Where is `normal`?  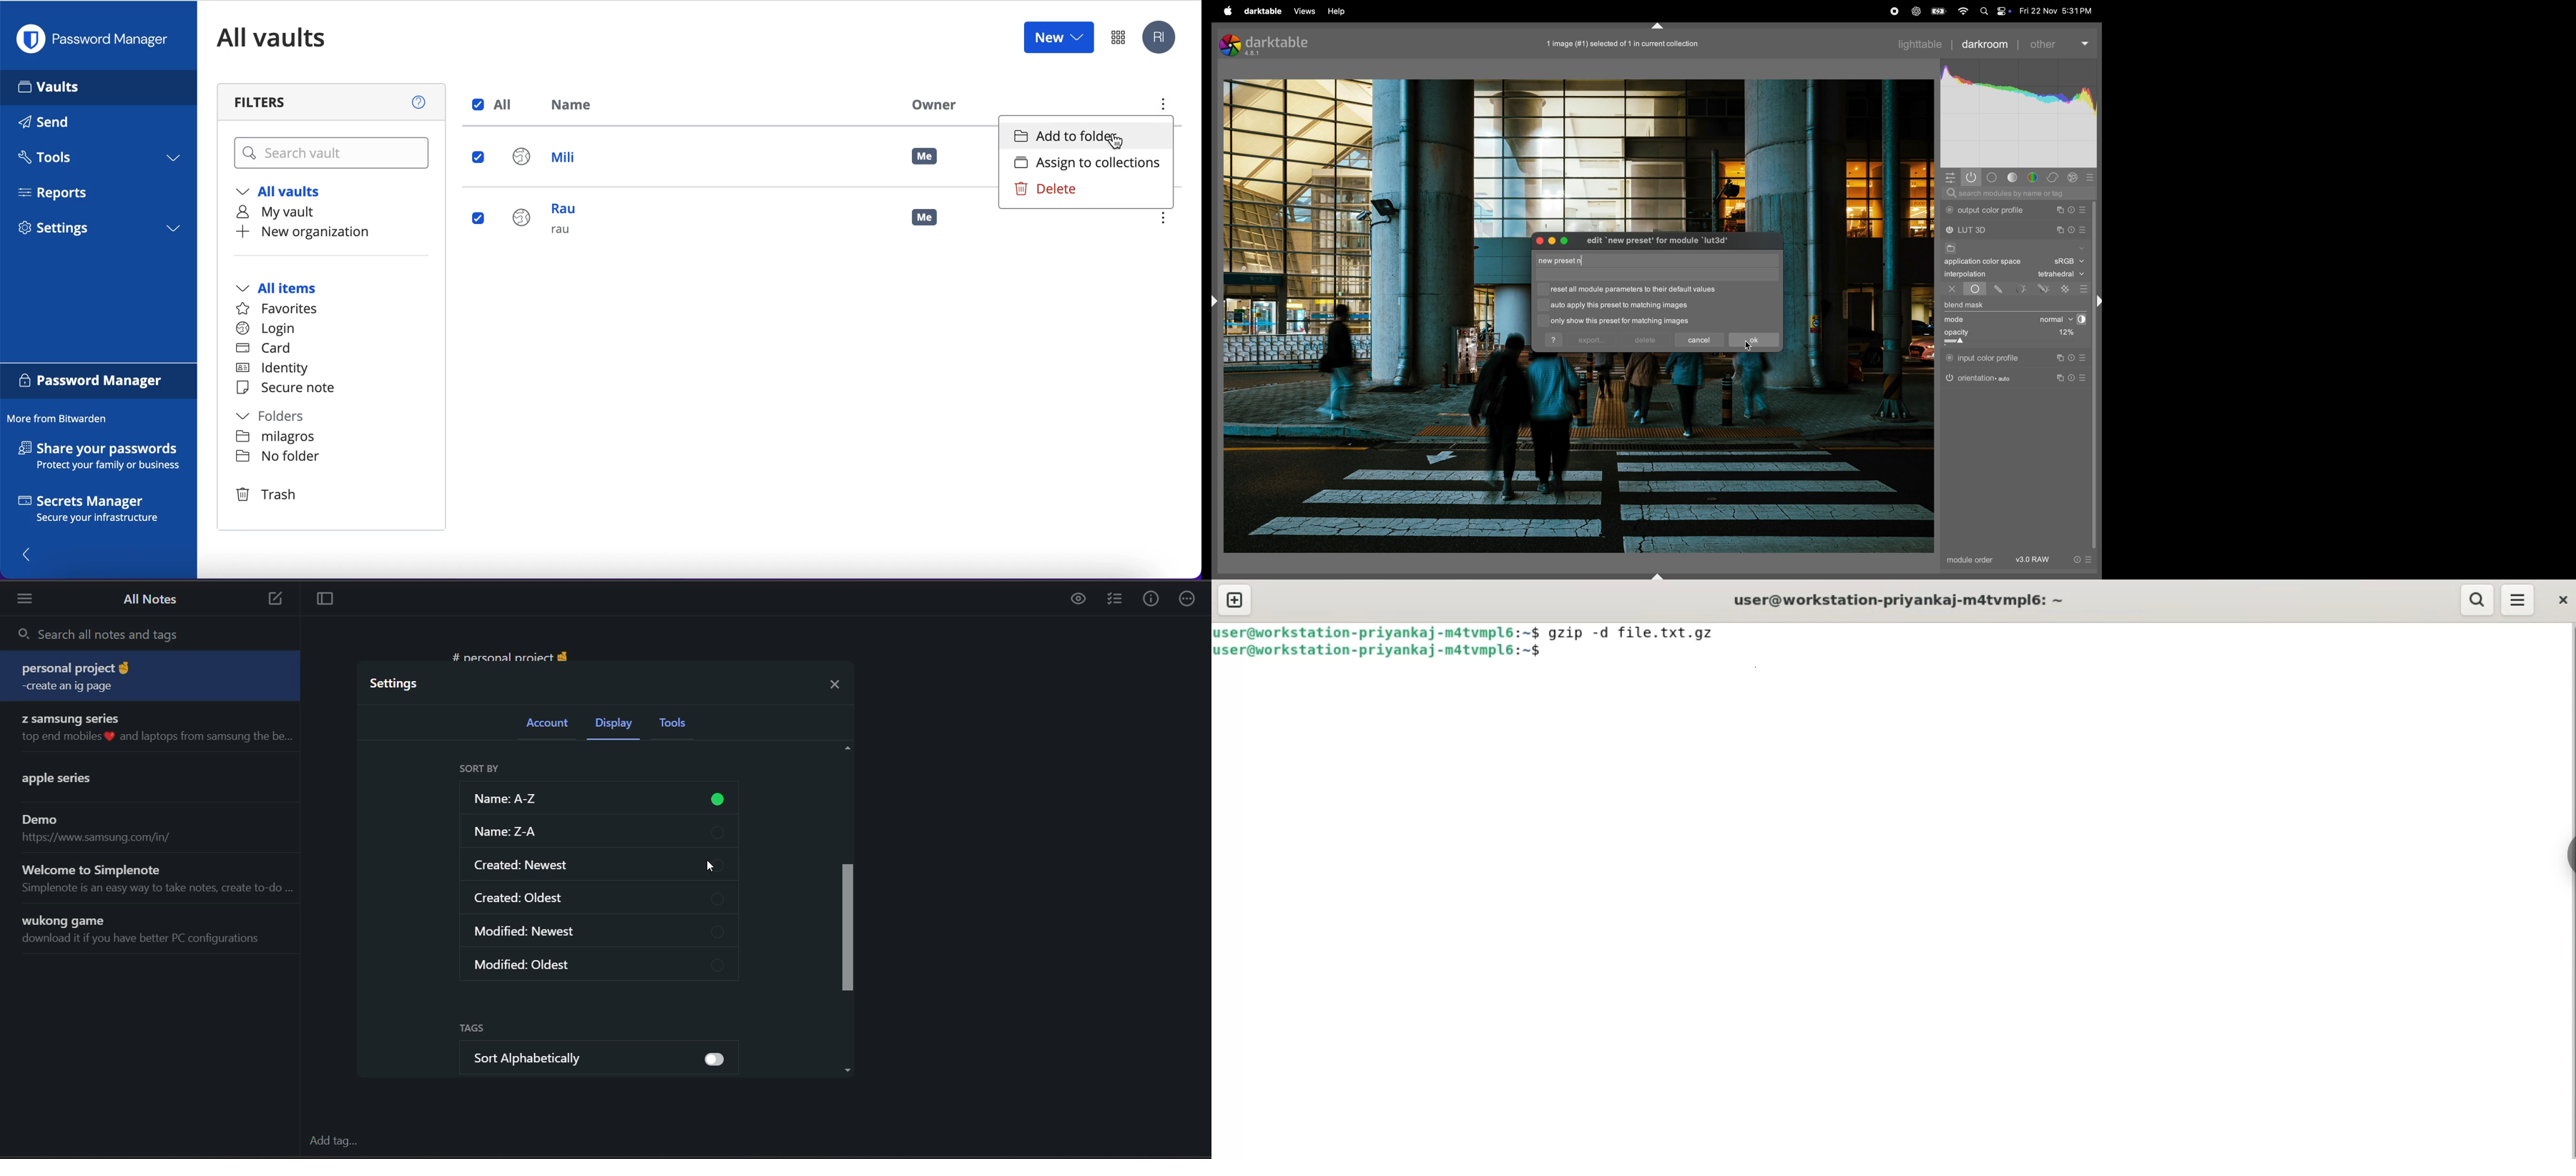
normal is located at coordinates (2049, 319).